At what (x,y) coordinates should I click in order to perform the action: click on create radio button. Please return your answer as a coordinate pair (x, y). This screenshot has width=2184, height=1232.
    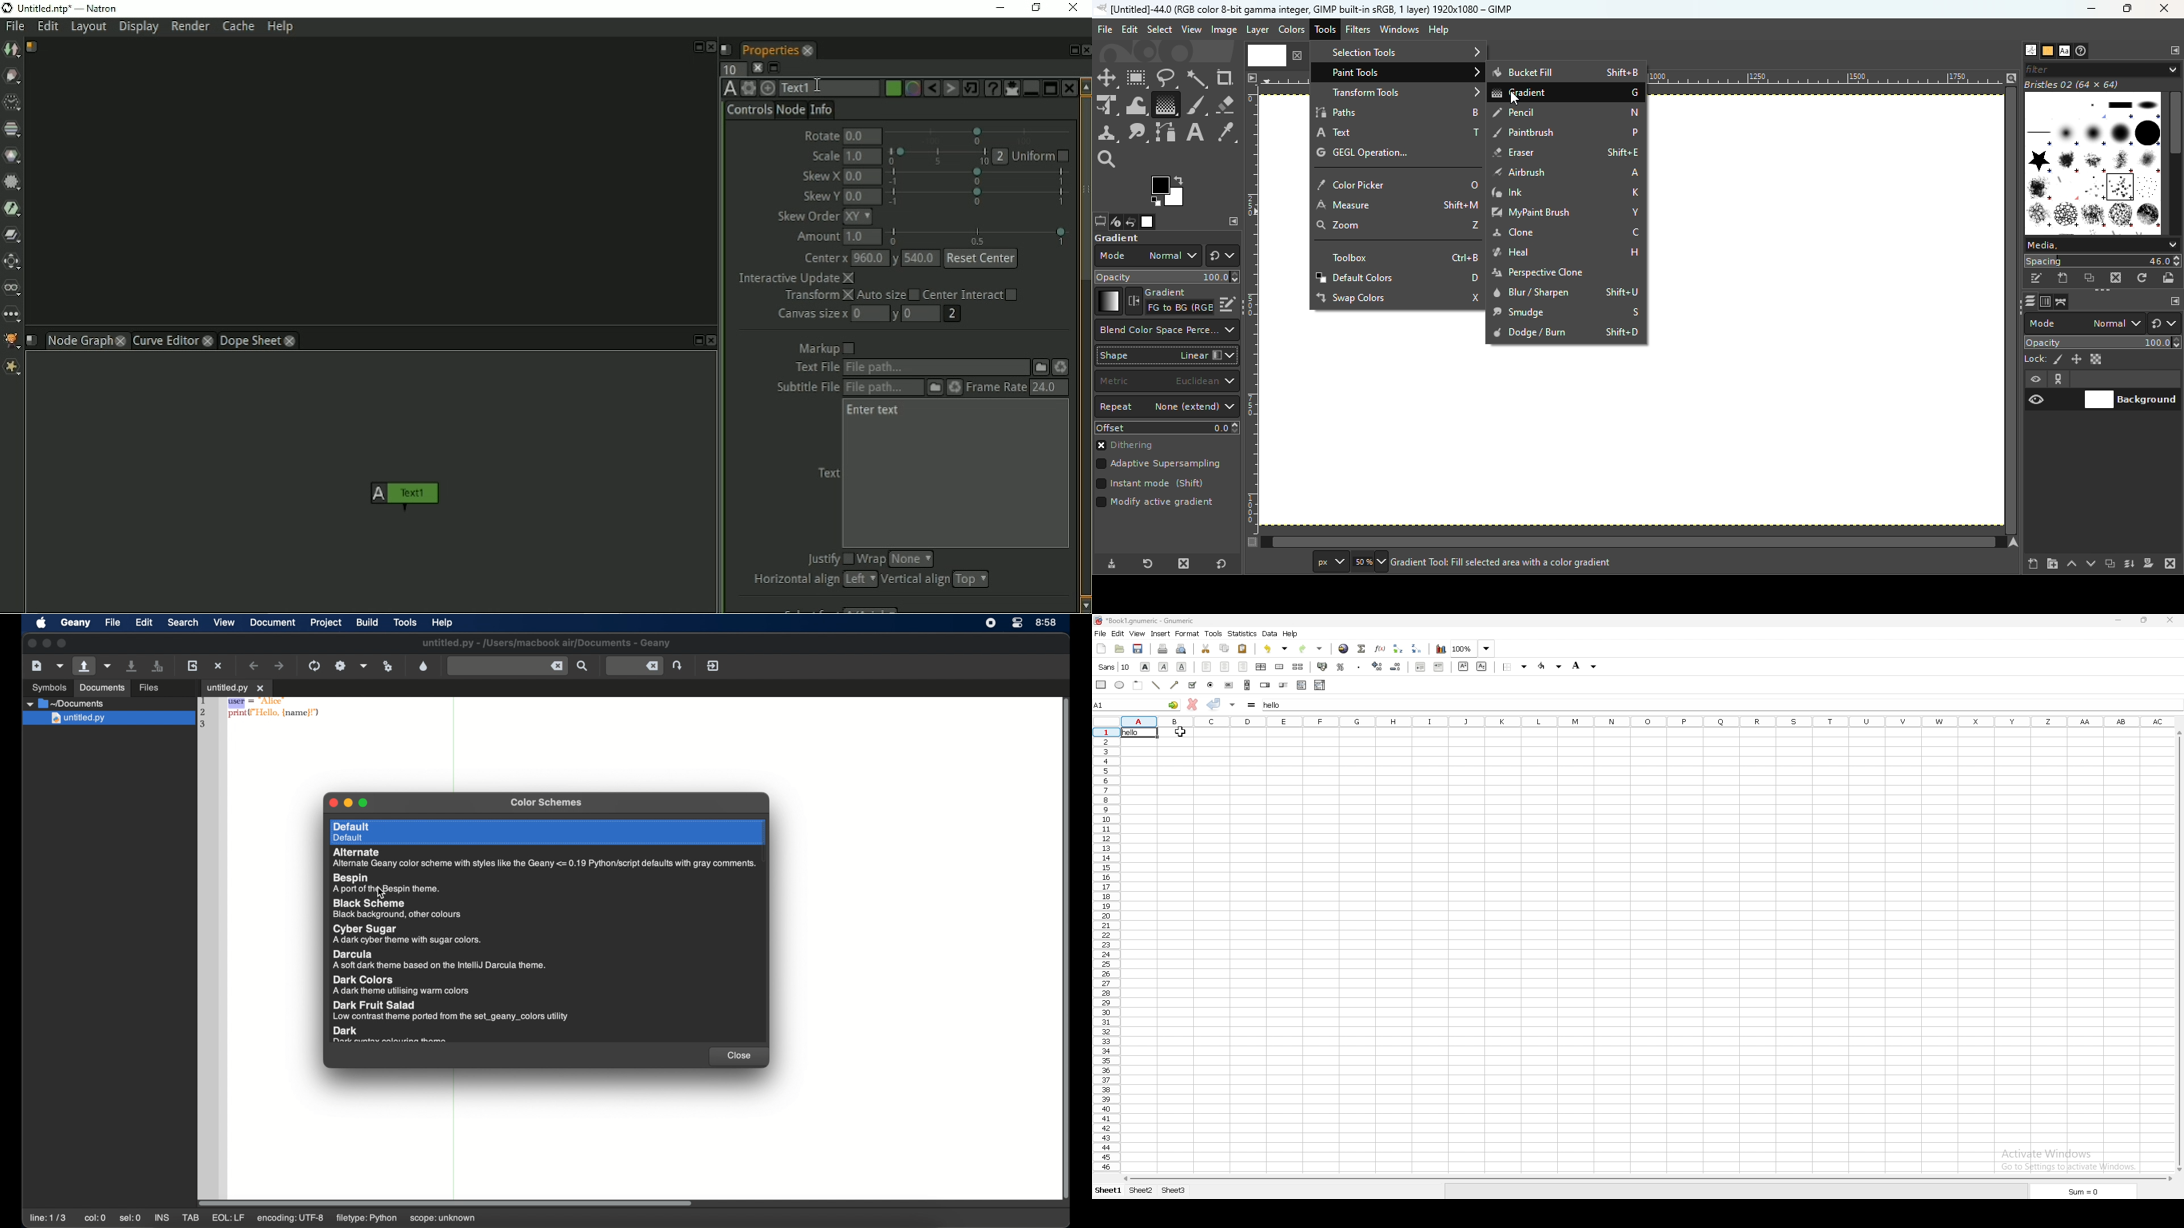
    Looking at the image, I should click on (1211, 685).